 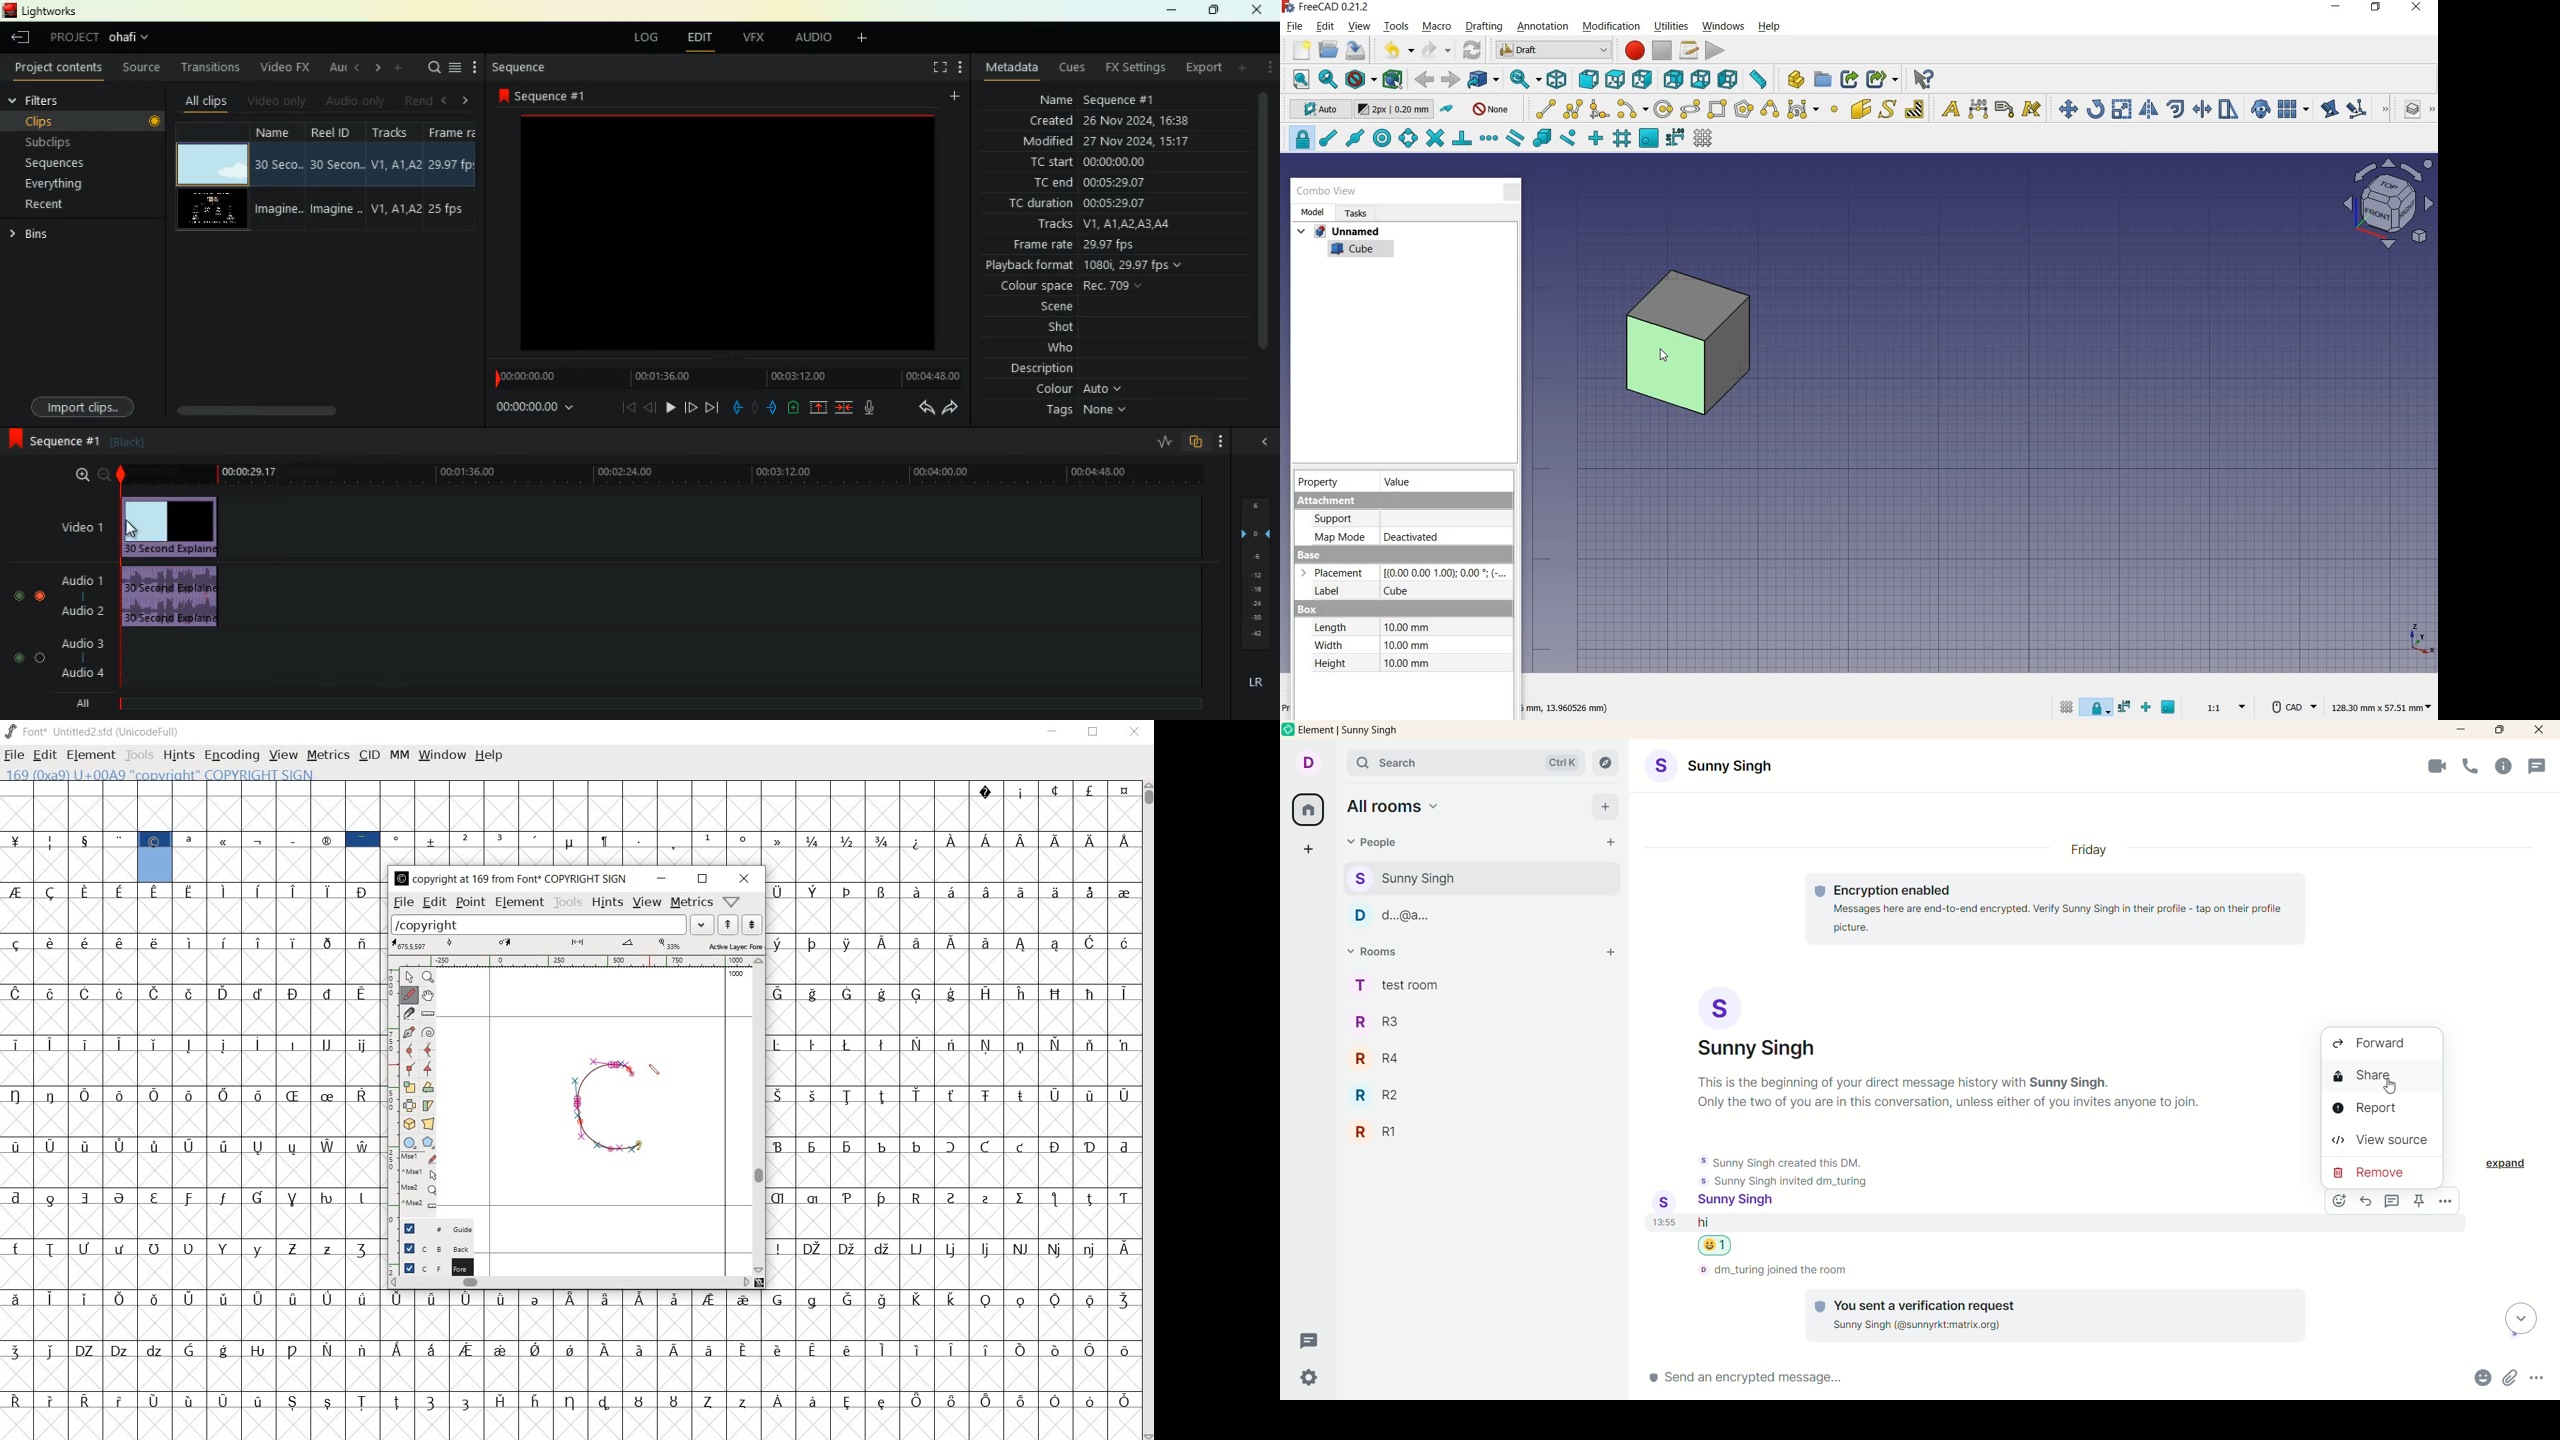 What do you see at coordinates (86, 672) in the screenshot?
I see `audio4` at bounding box center [86, 672].